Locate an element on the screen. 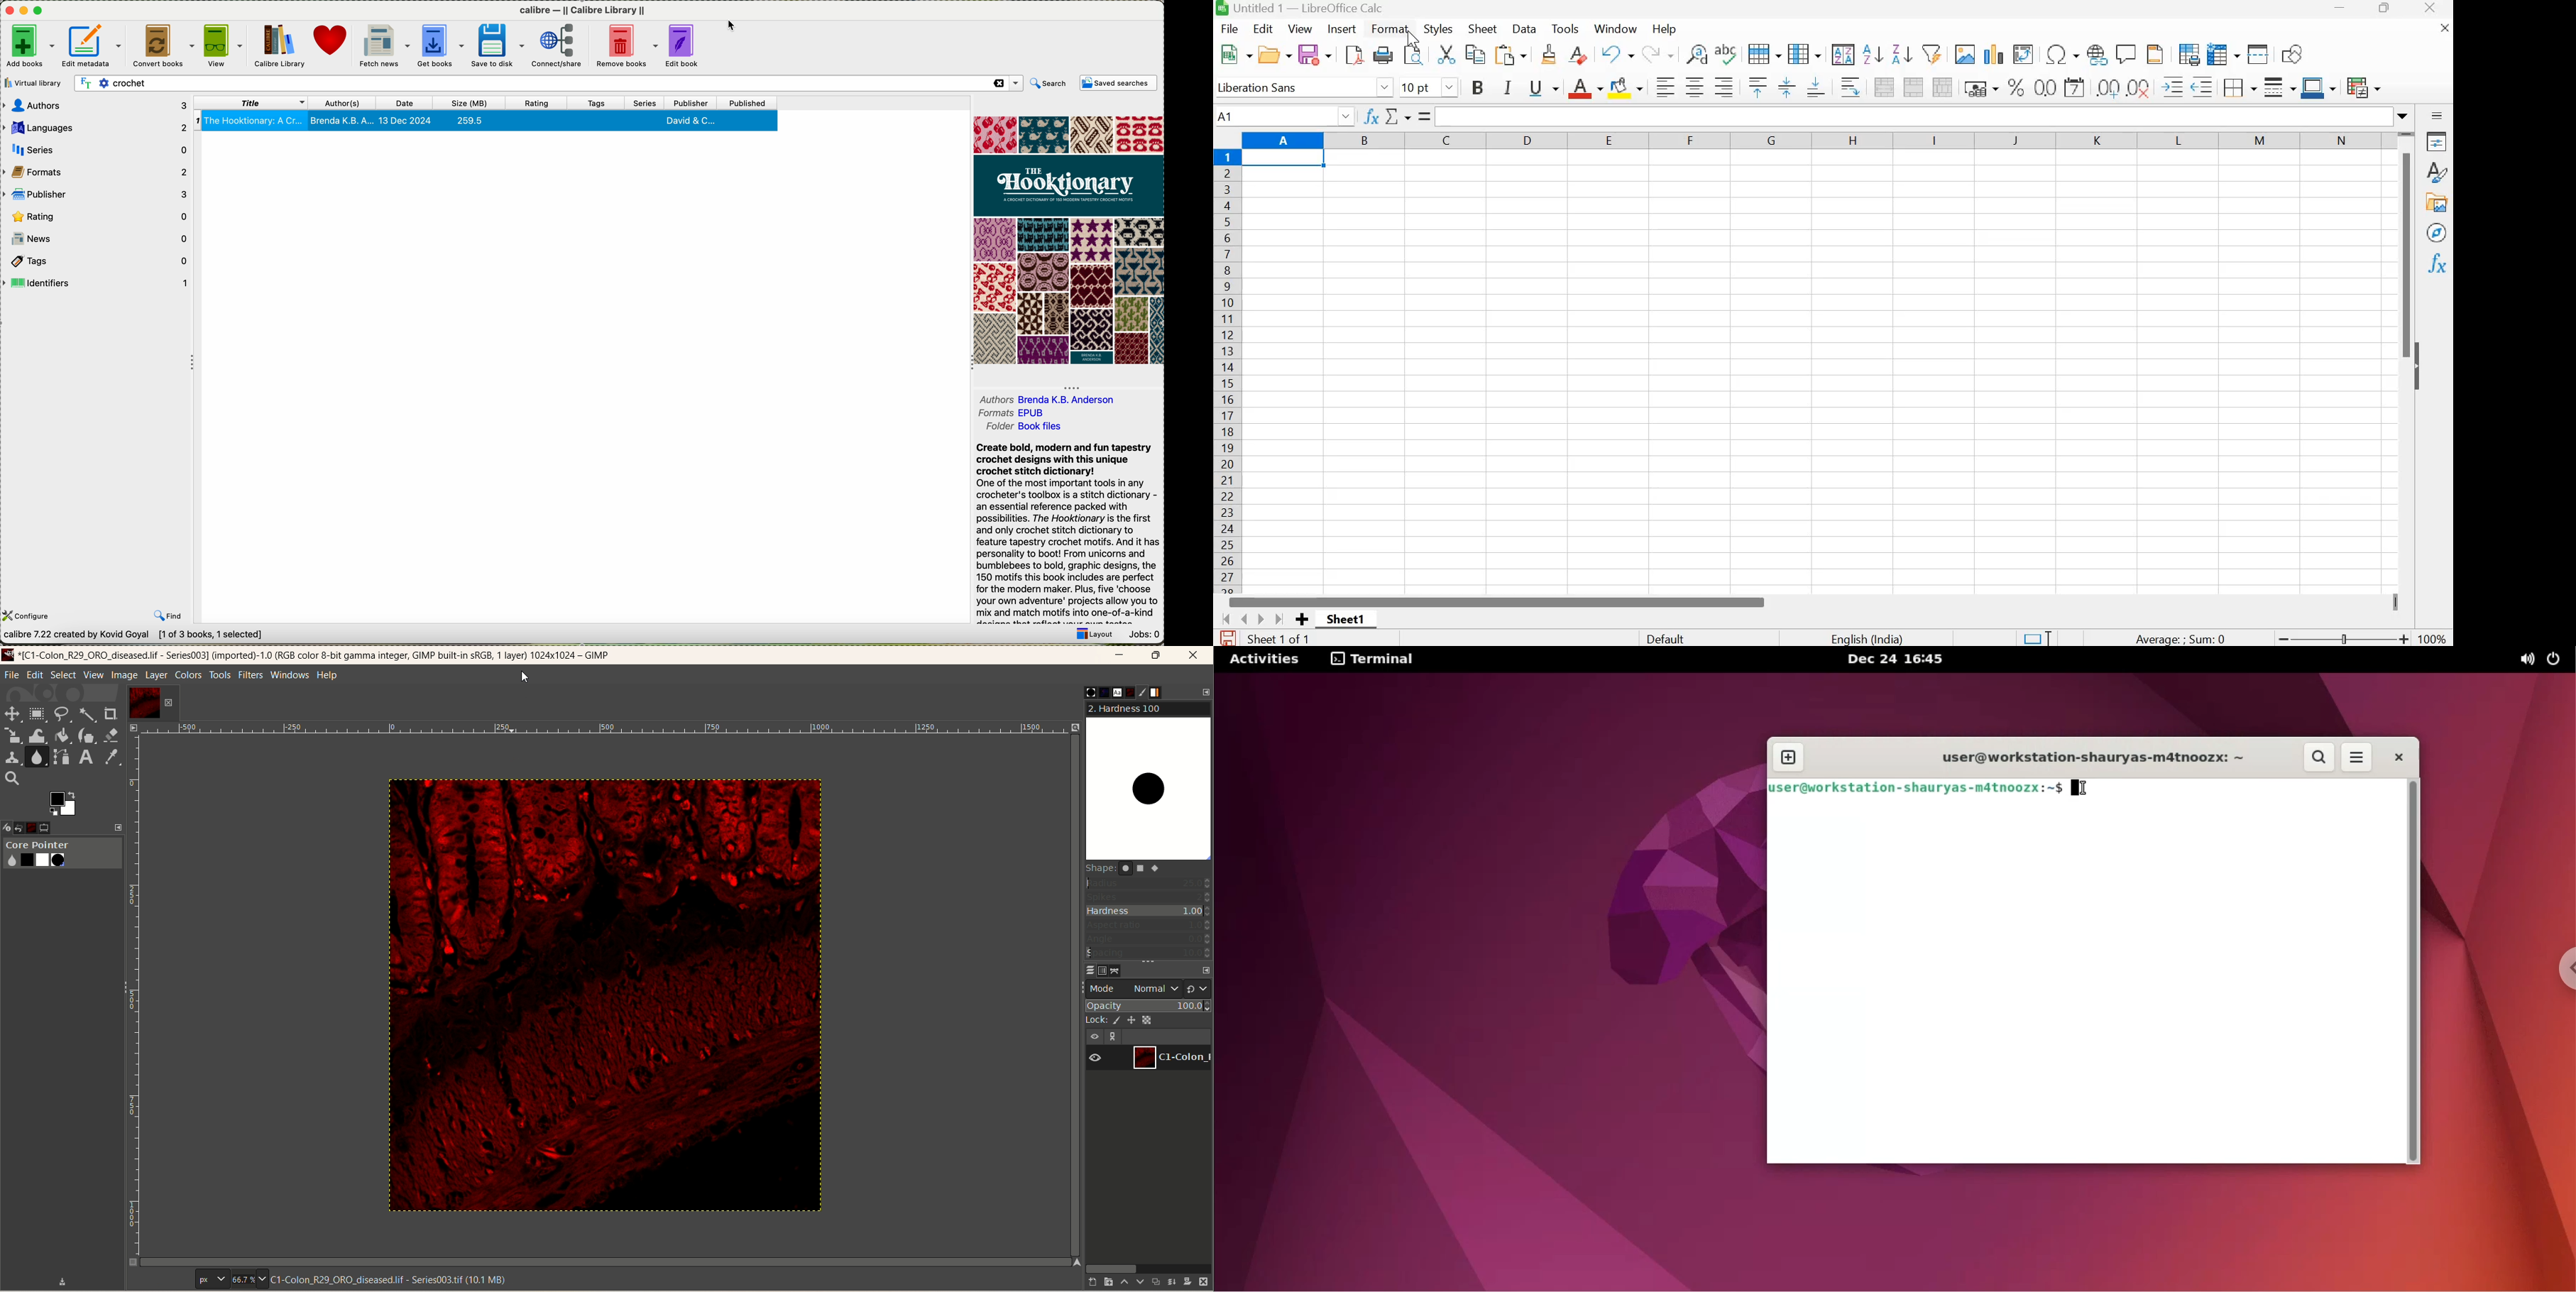 Image resolution: width=2576 pixels, height=1316 pixels. View is located at coordinates (1302, 29).